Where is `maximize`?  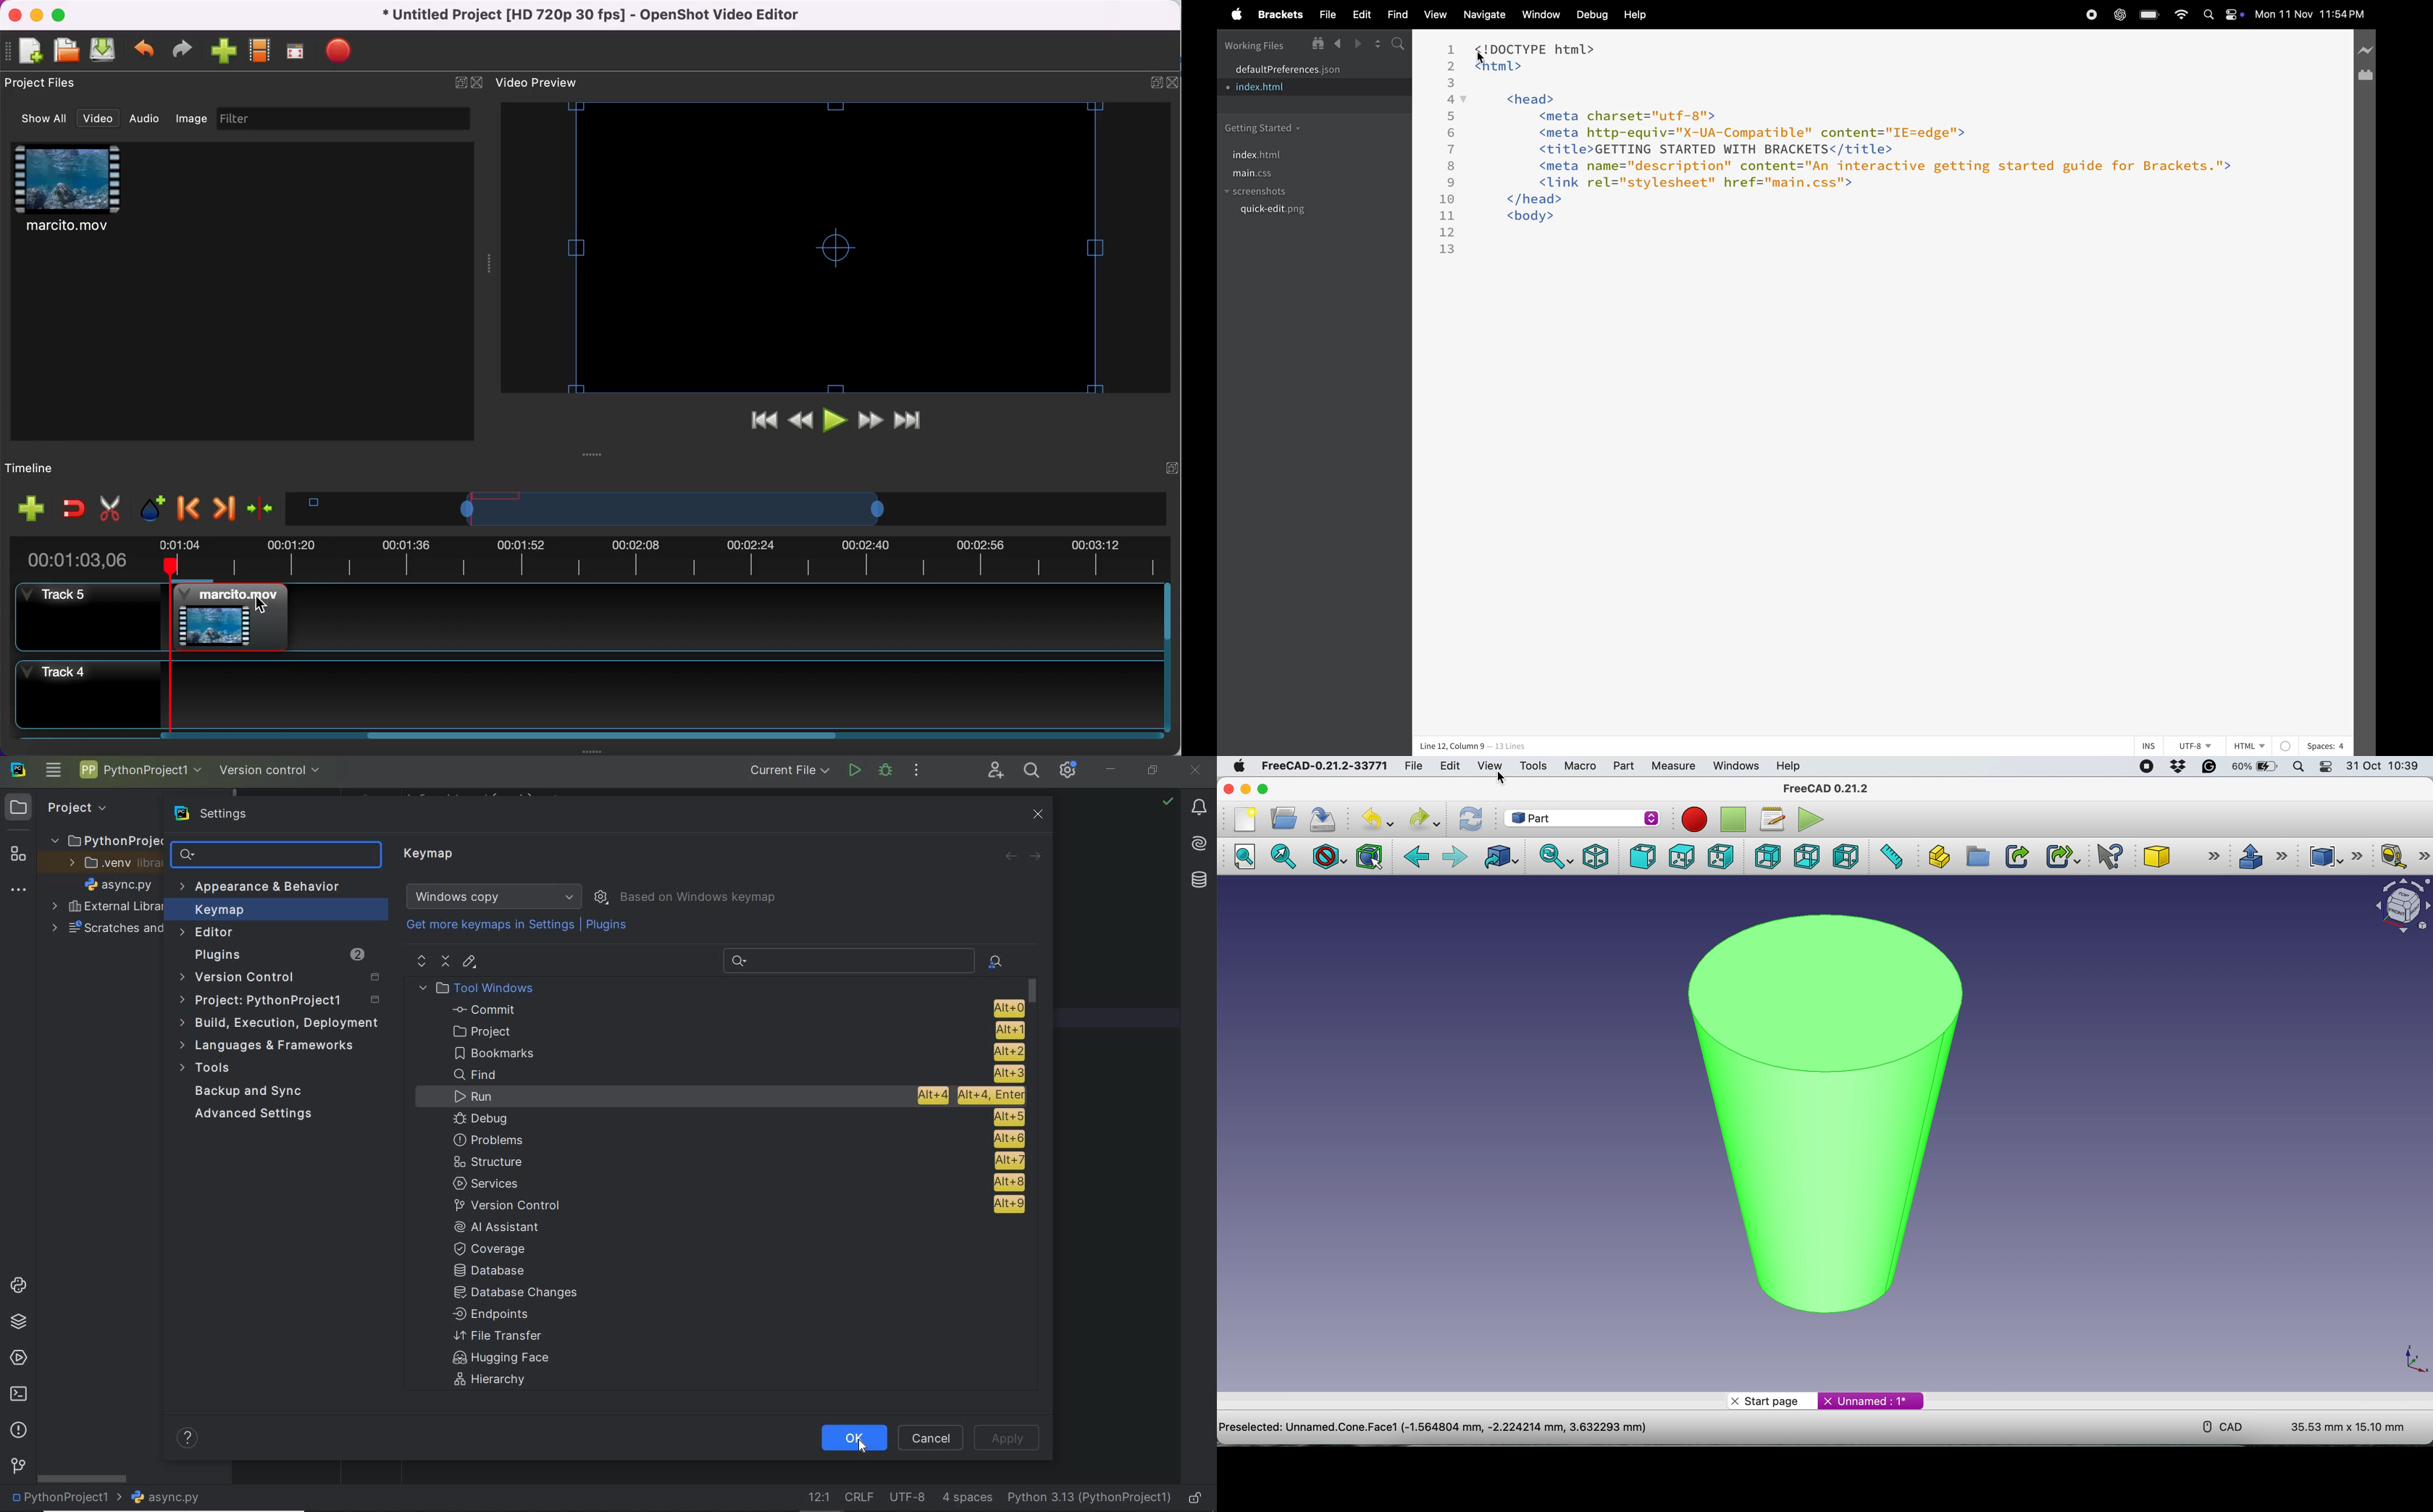 maximize is located at coordinates (67, 17).